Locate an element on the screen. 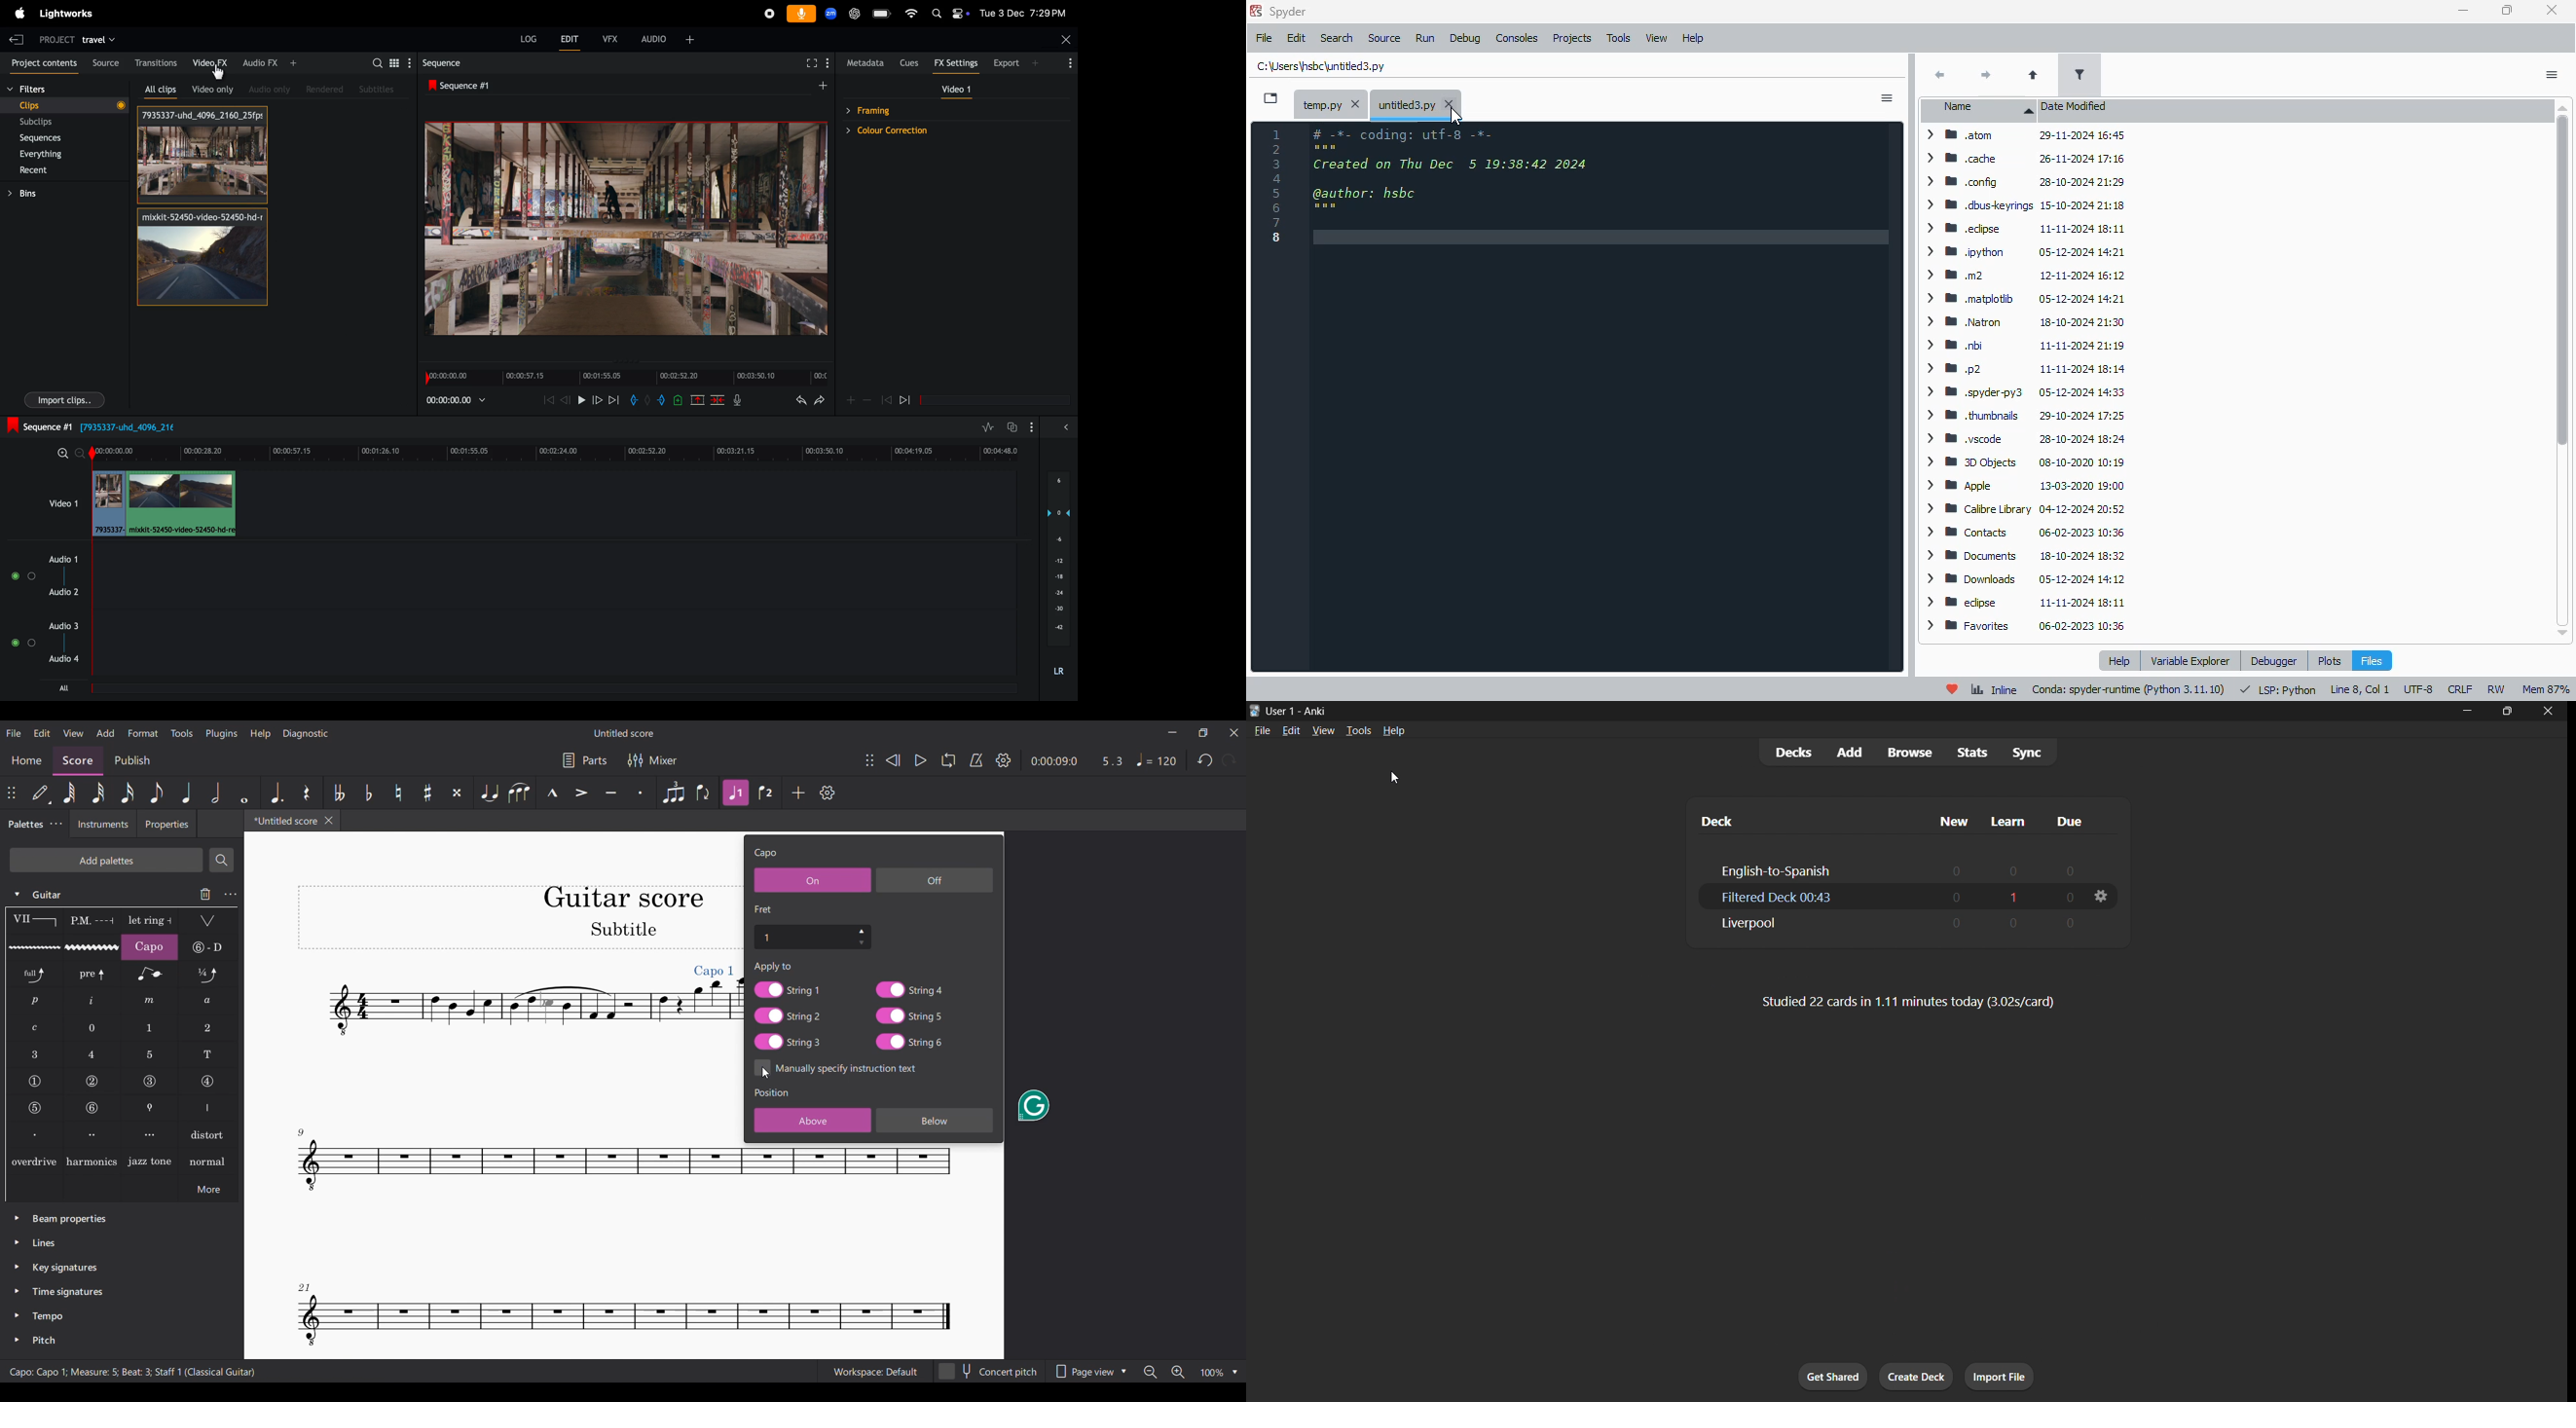  projects is located at coordinates (1573, 39).